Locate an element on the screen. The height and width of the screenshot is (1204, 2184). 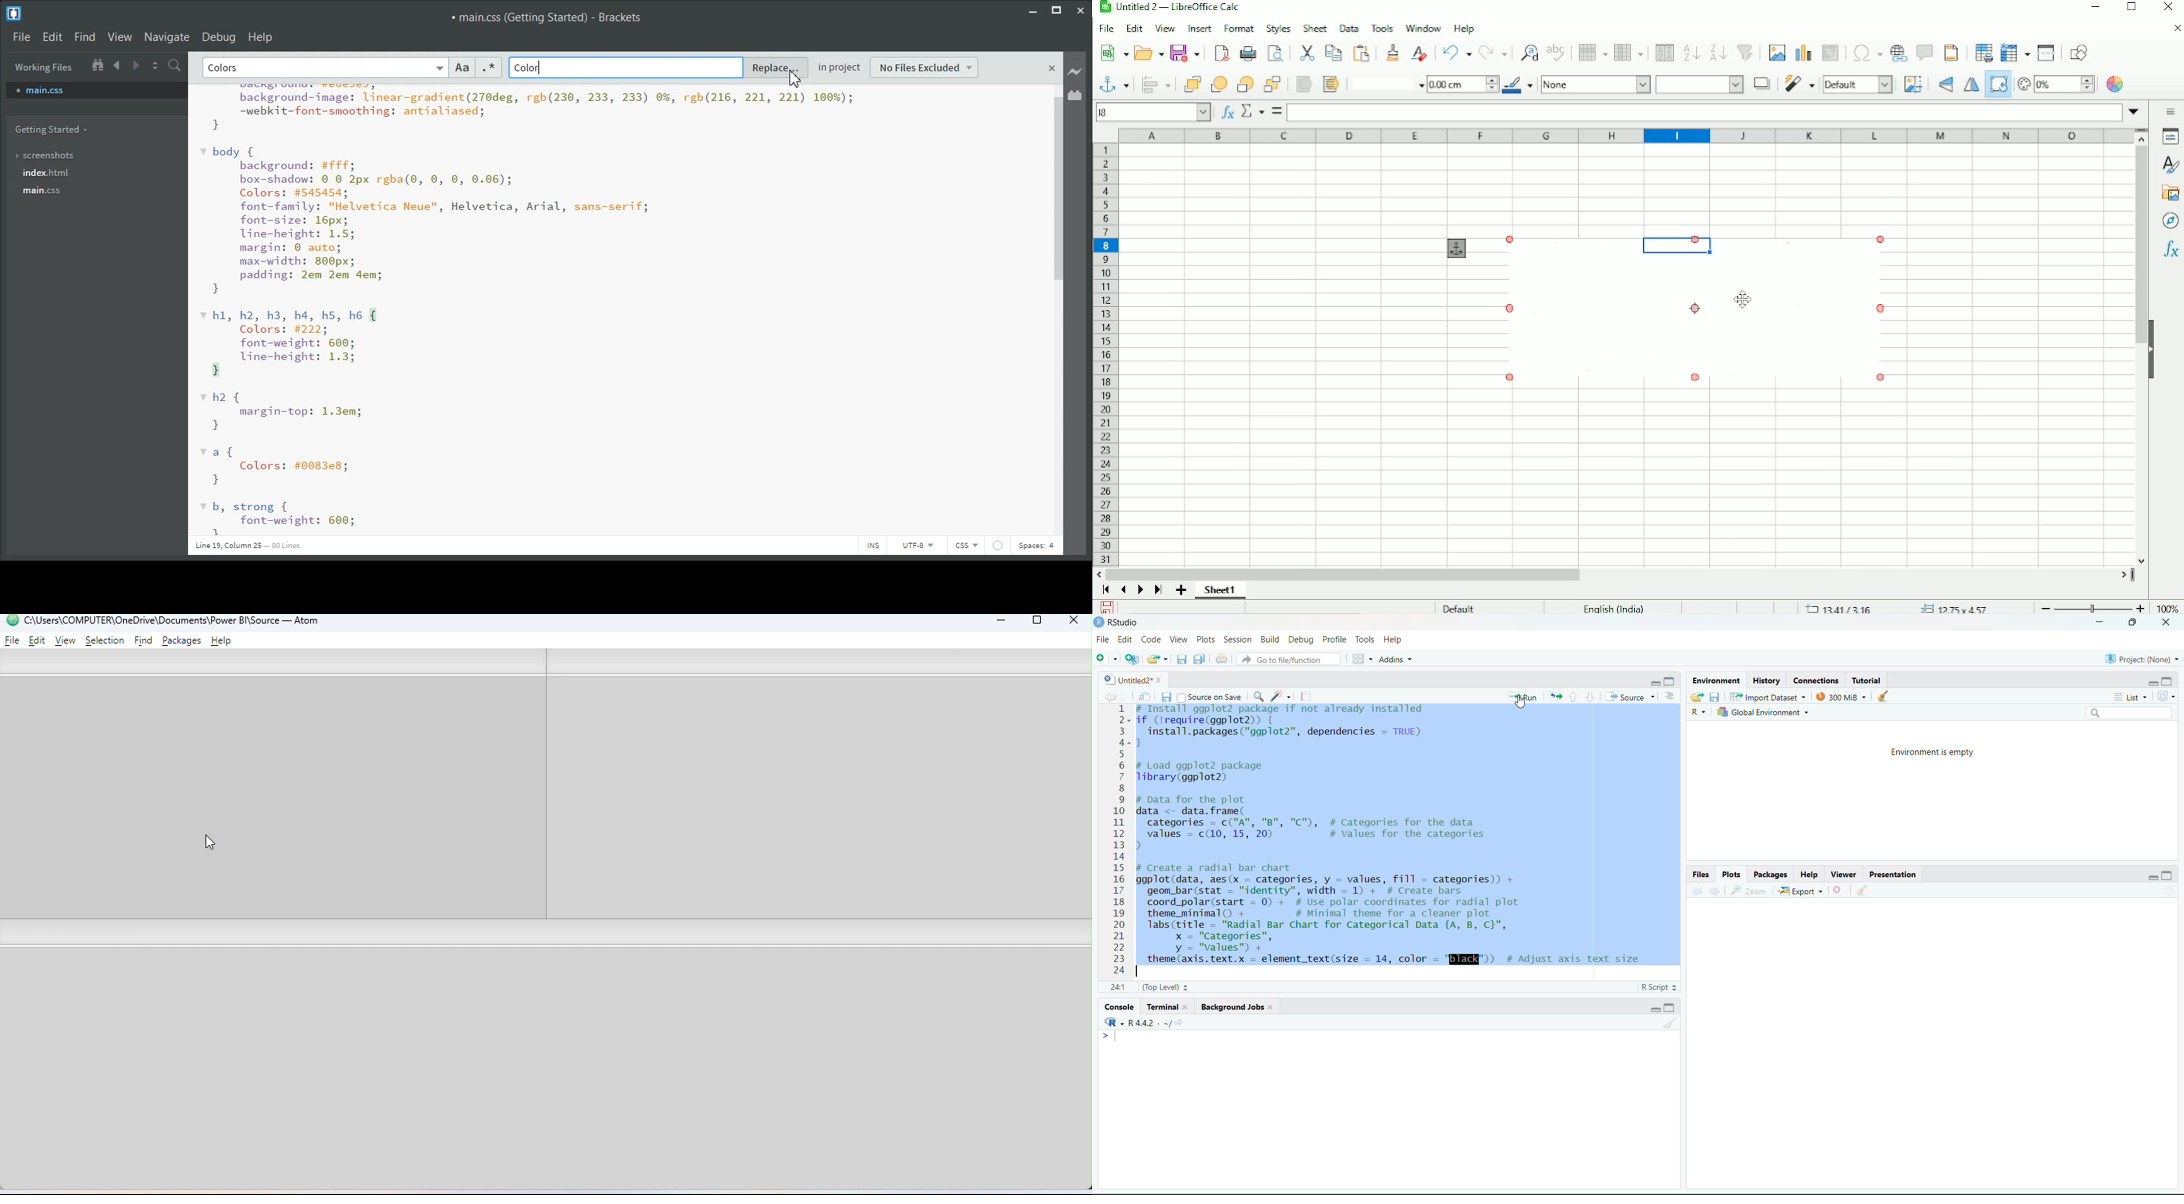
clear current plots is located at coordinates (1837, 890).